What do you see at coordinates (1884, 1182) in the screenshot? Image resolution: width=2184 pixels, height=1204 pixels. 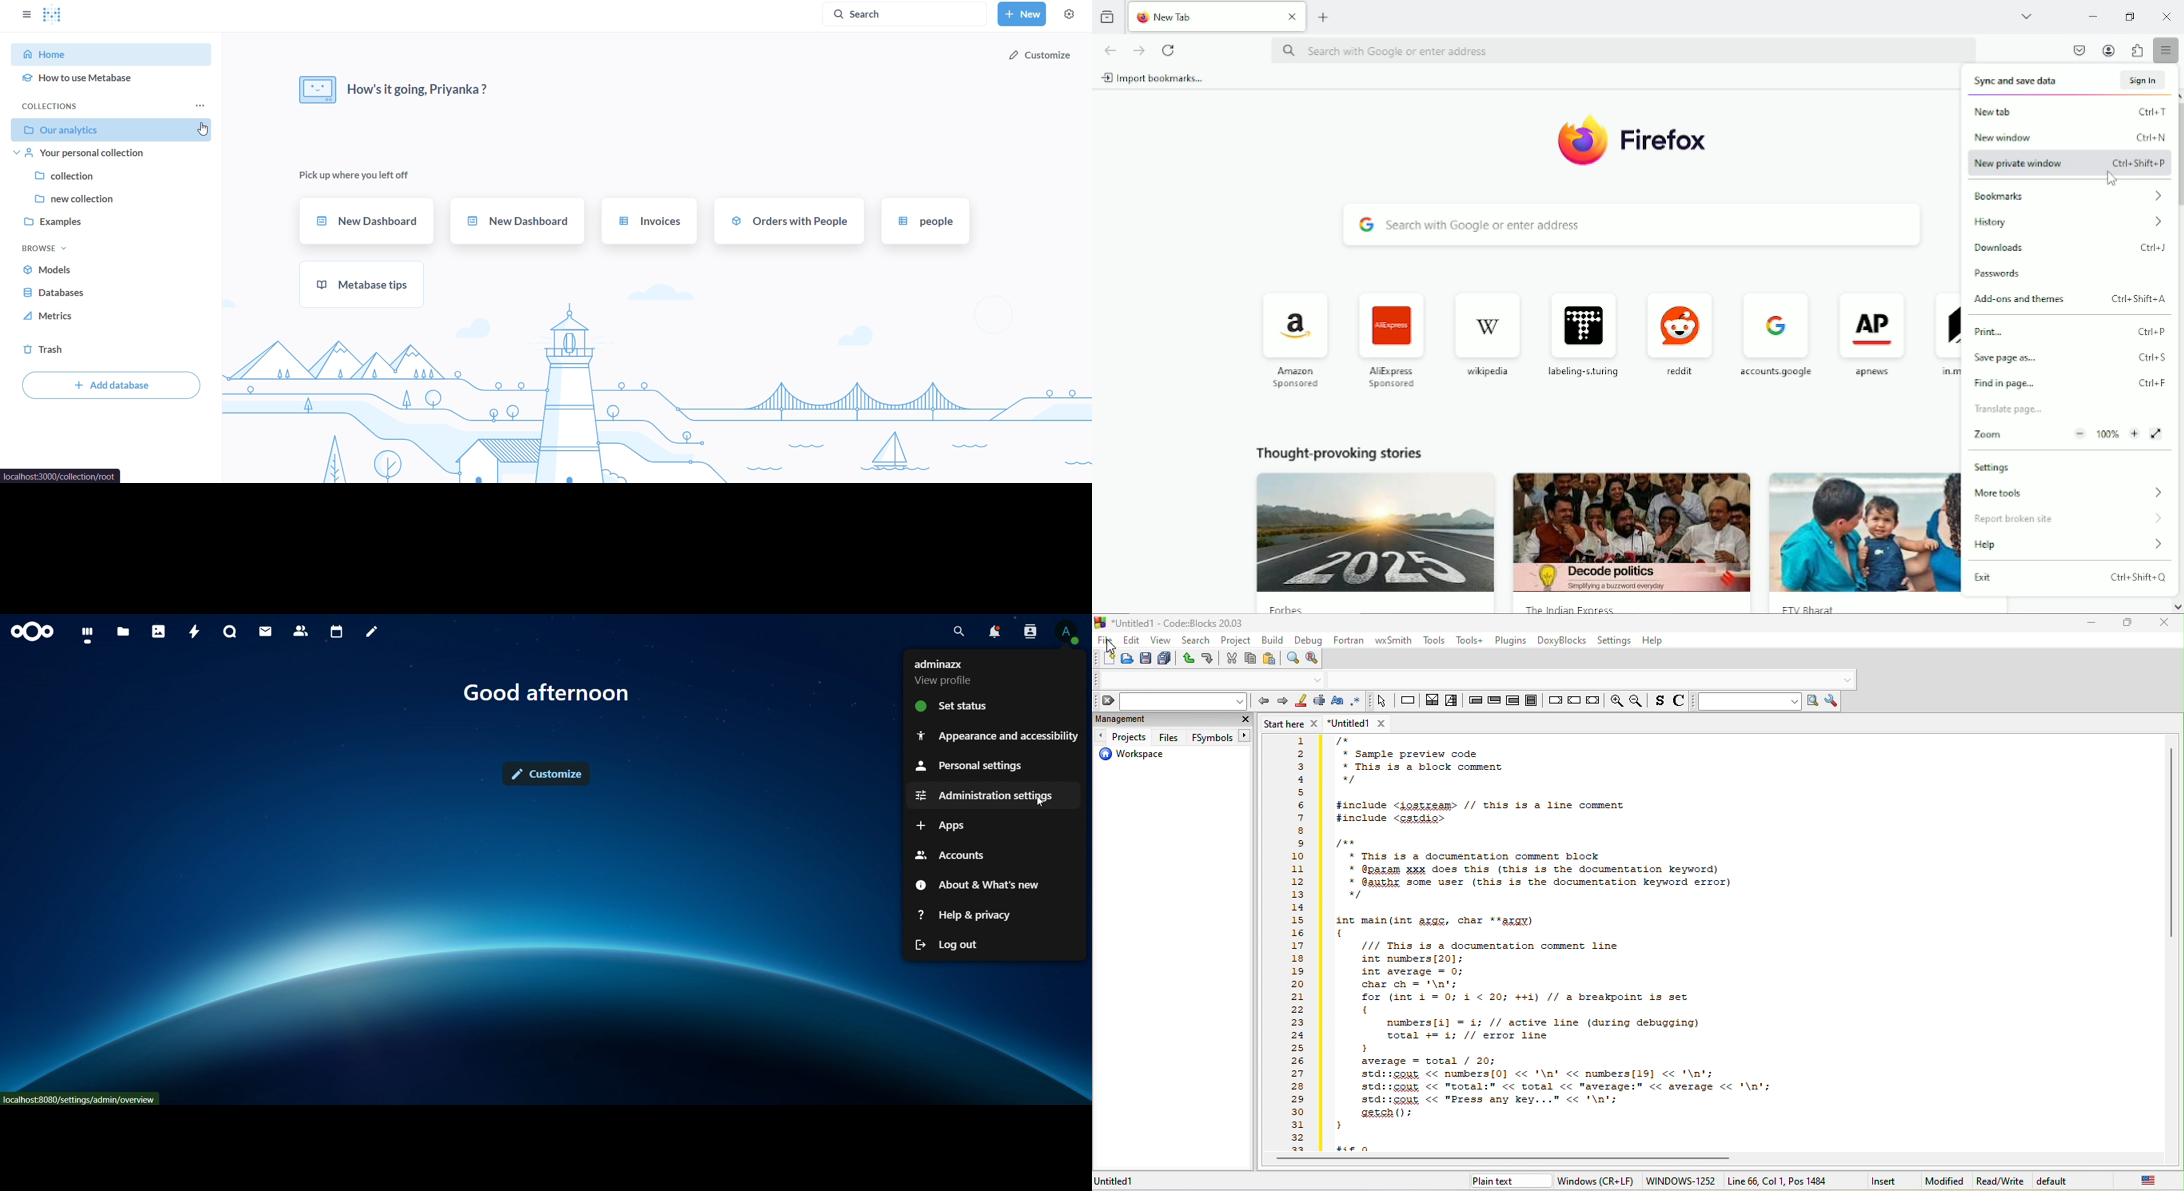 I see `insert` at bounding box center [1884, 1182].